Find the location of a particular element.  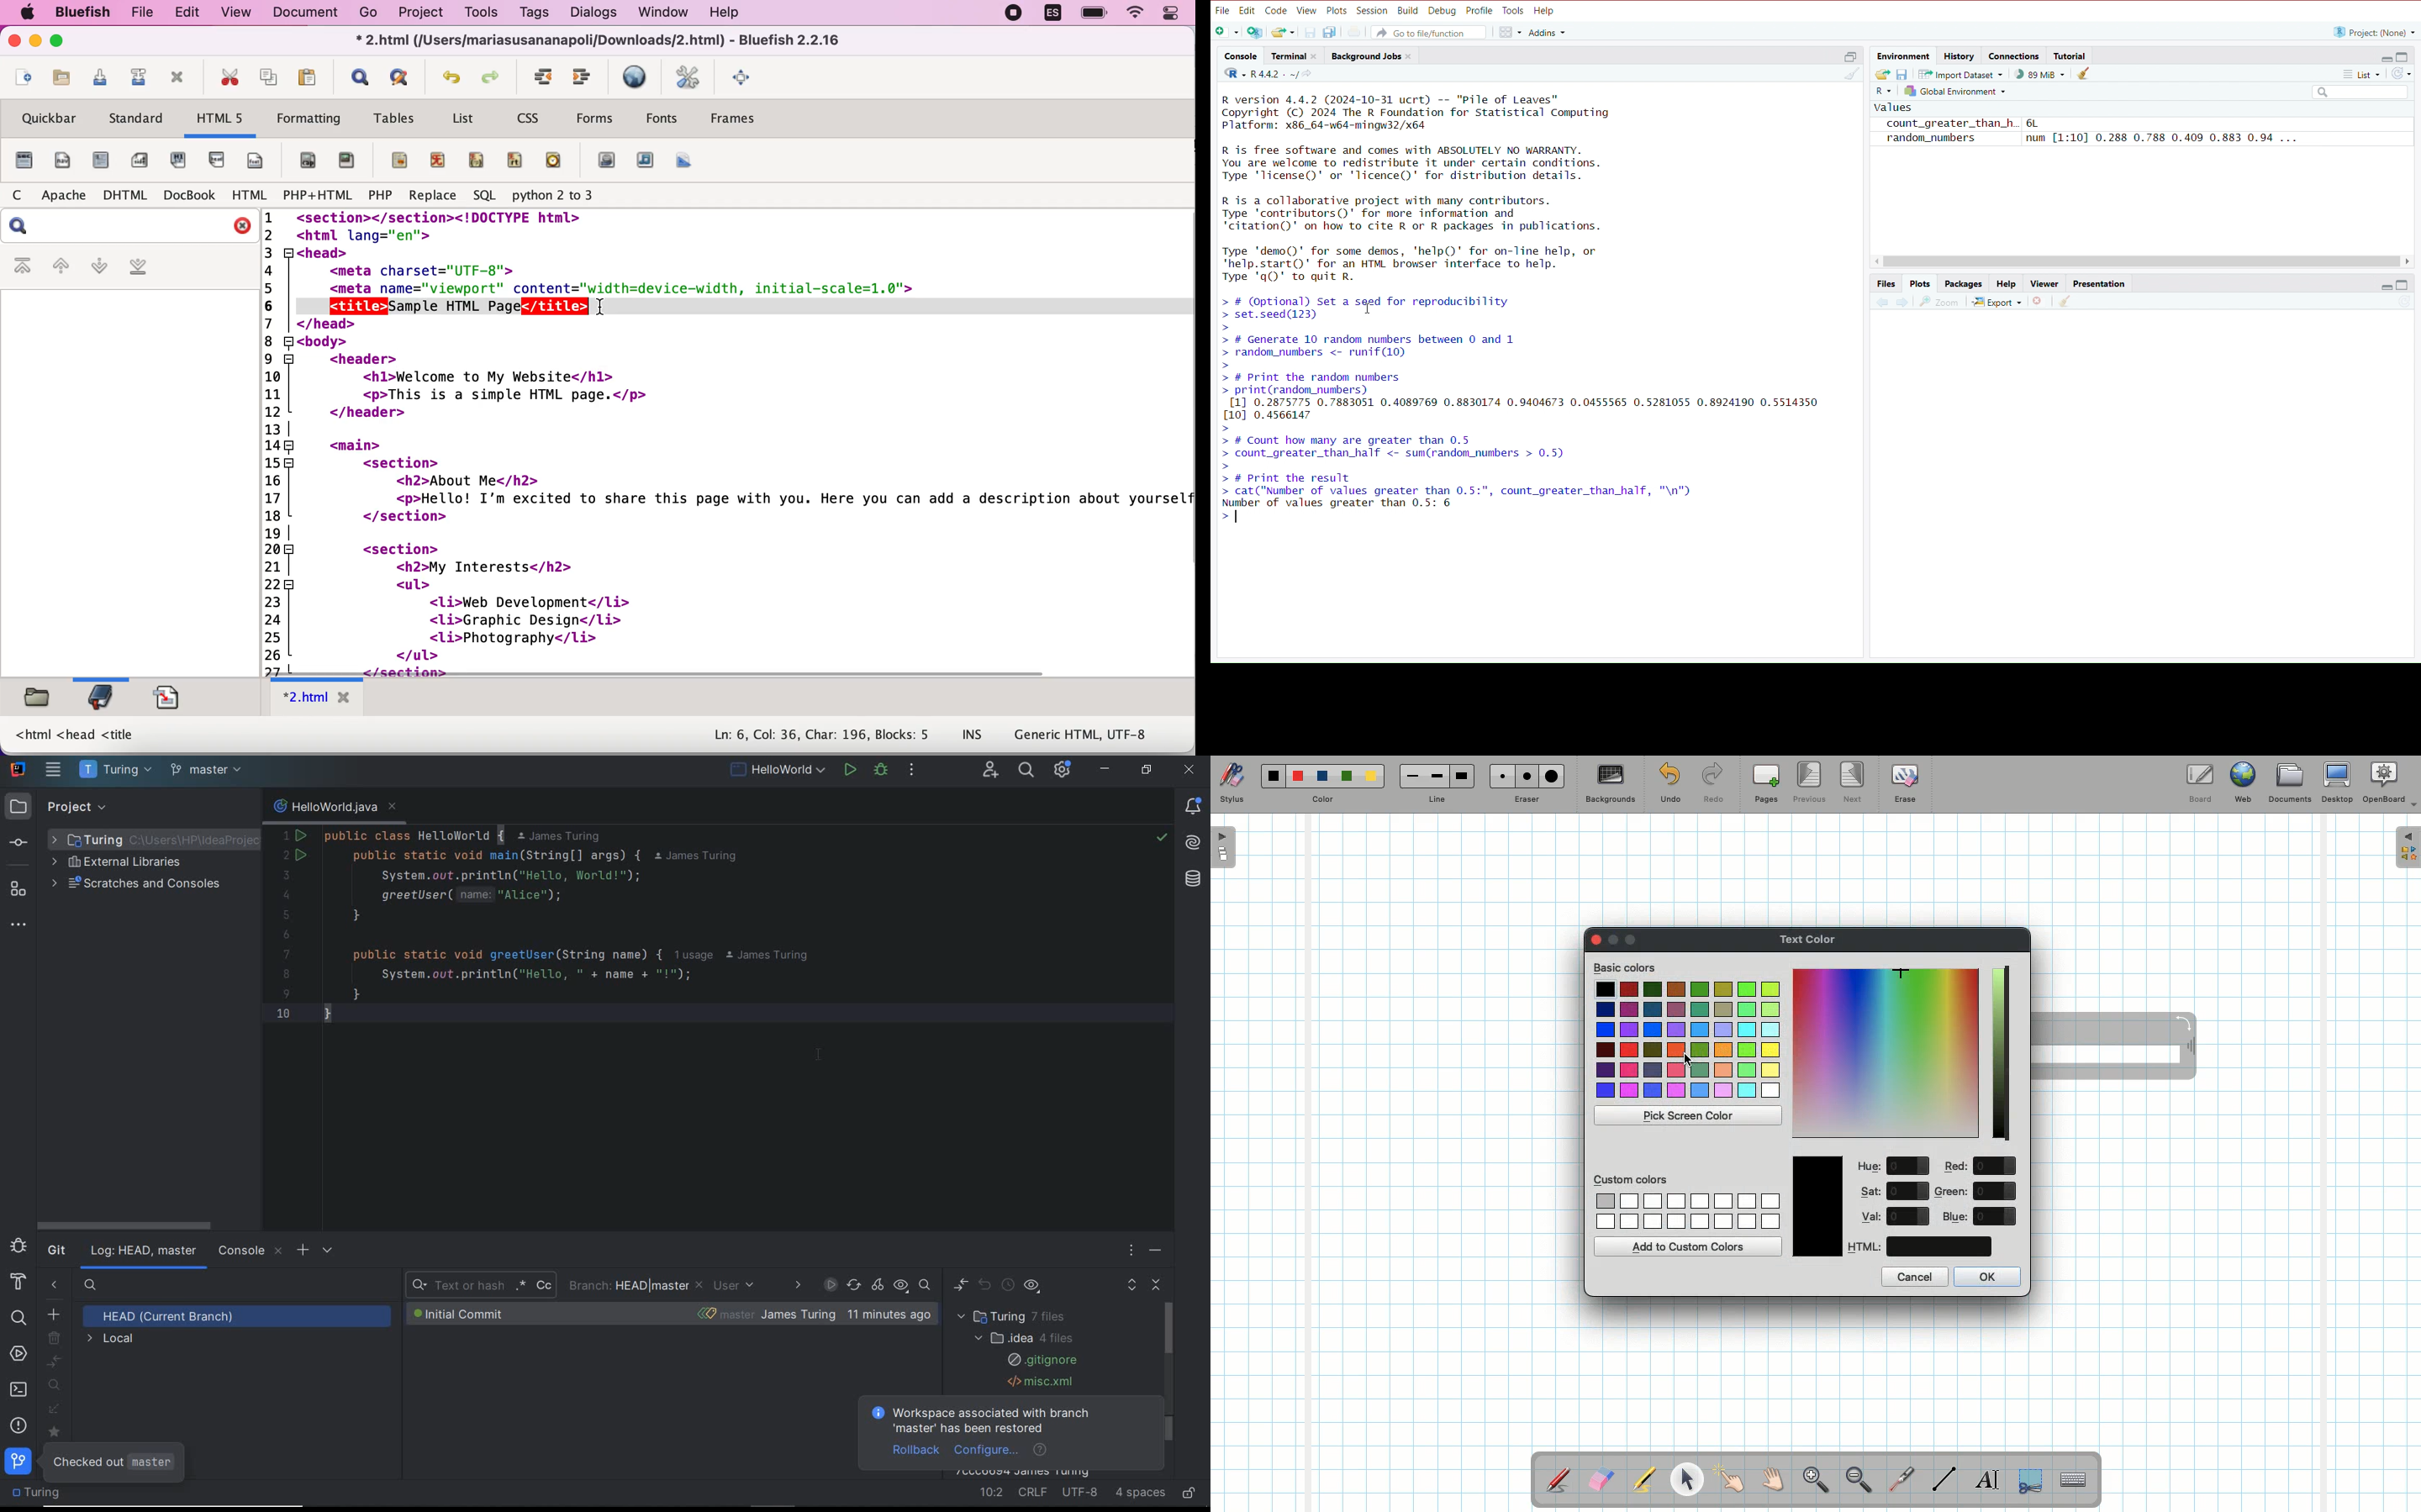

tools is located at coordinates (485, 12).